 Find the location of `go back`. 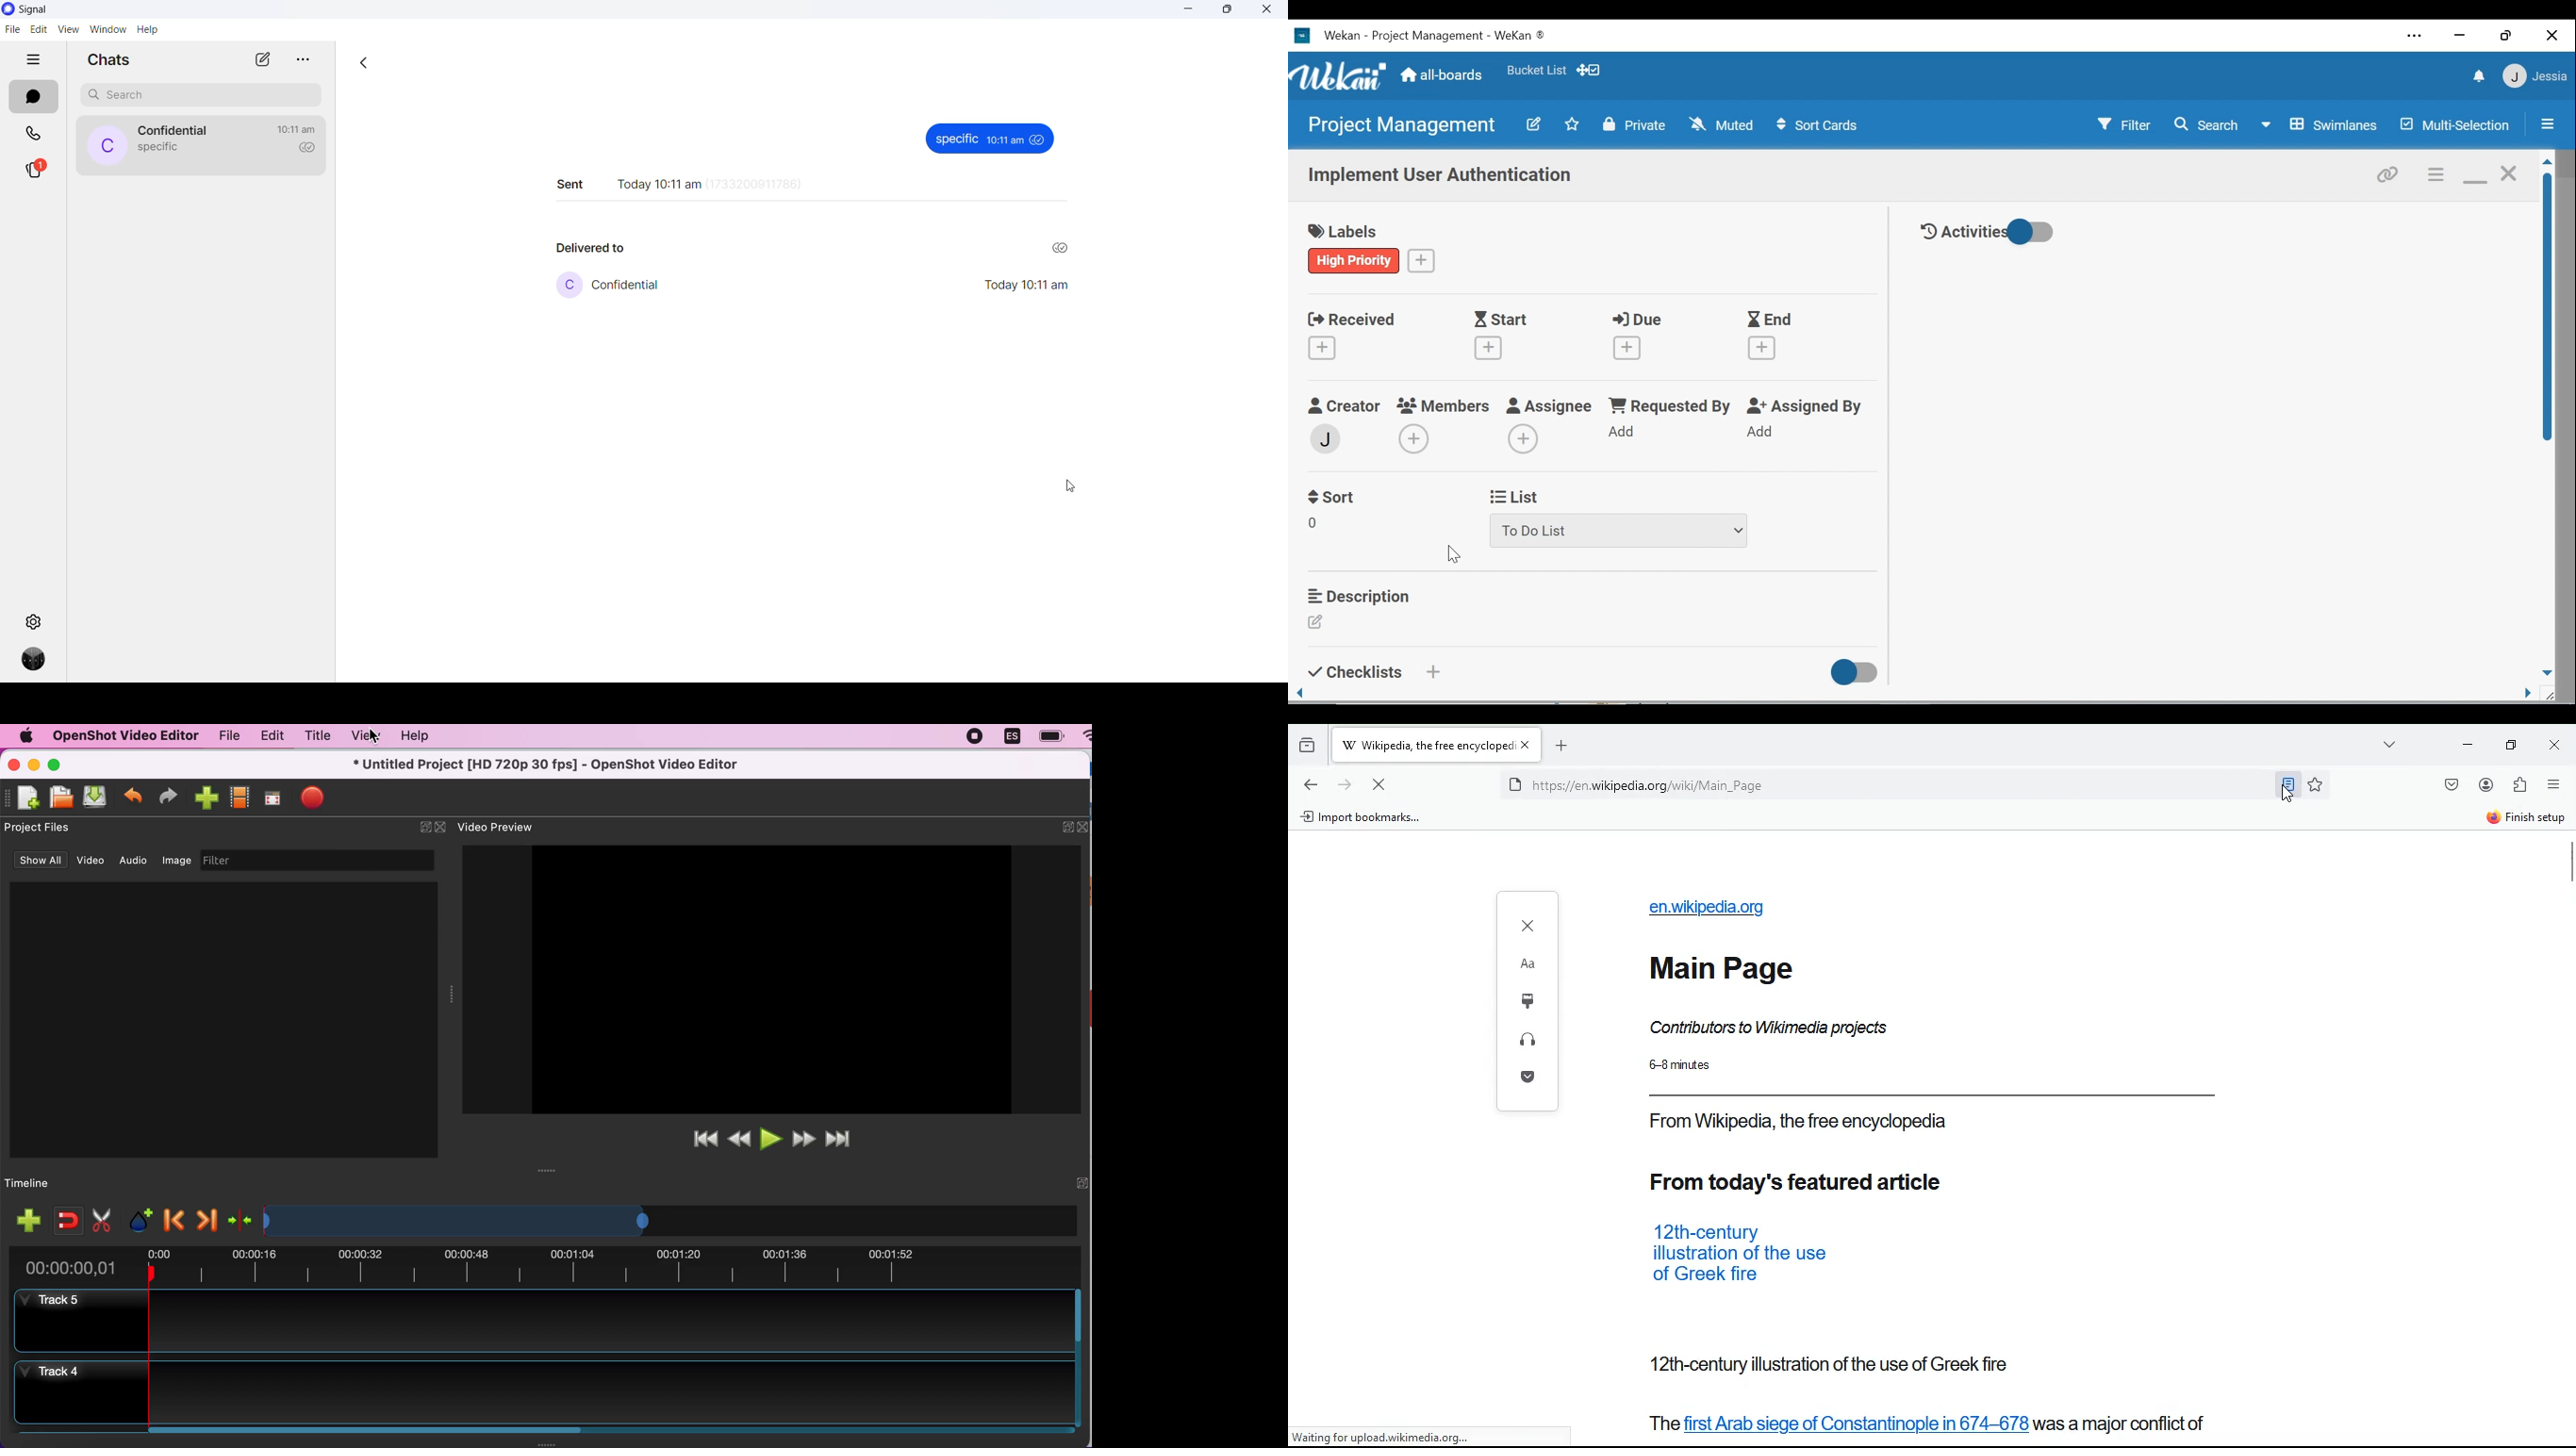

go back is located at coordinates (361, 64).